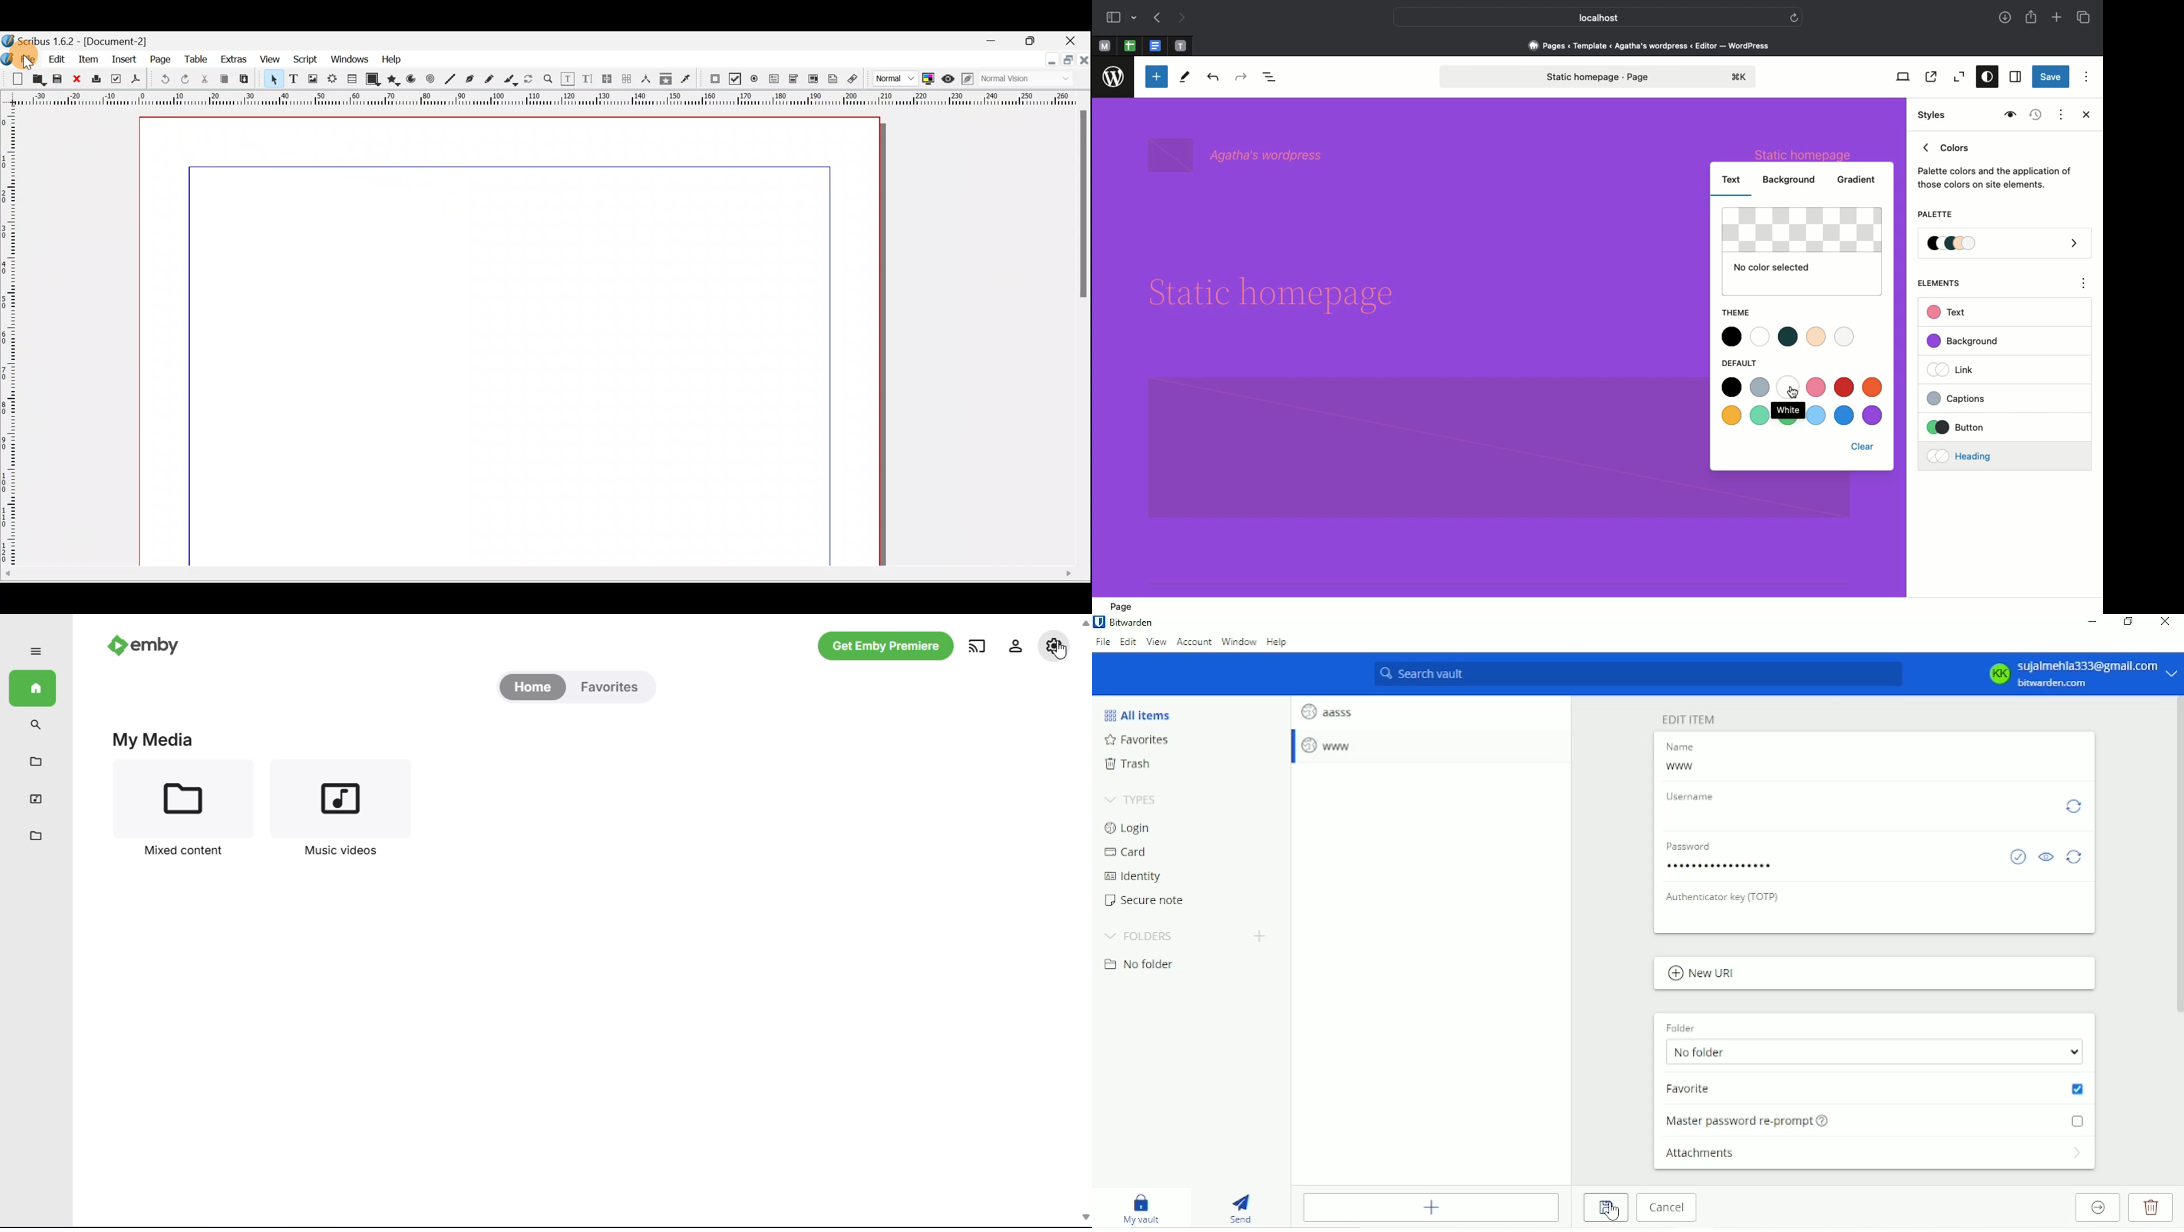 The width and height of the screenshot is (2184, 1232). I want to click on Window, so click(1240, 642).